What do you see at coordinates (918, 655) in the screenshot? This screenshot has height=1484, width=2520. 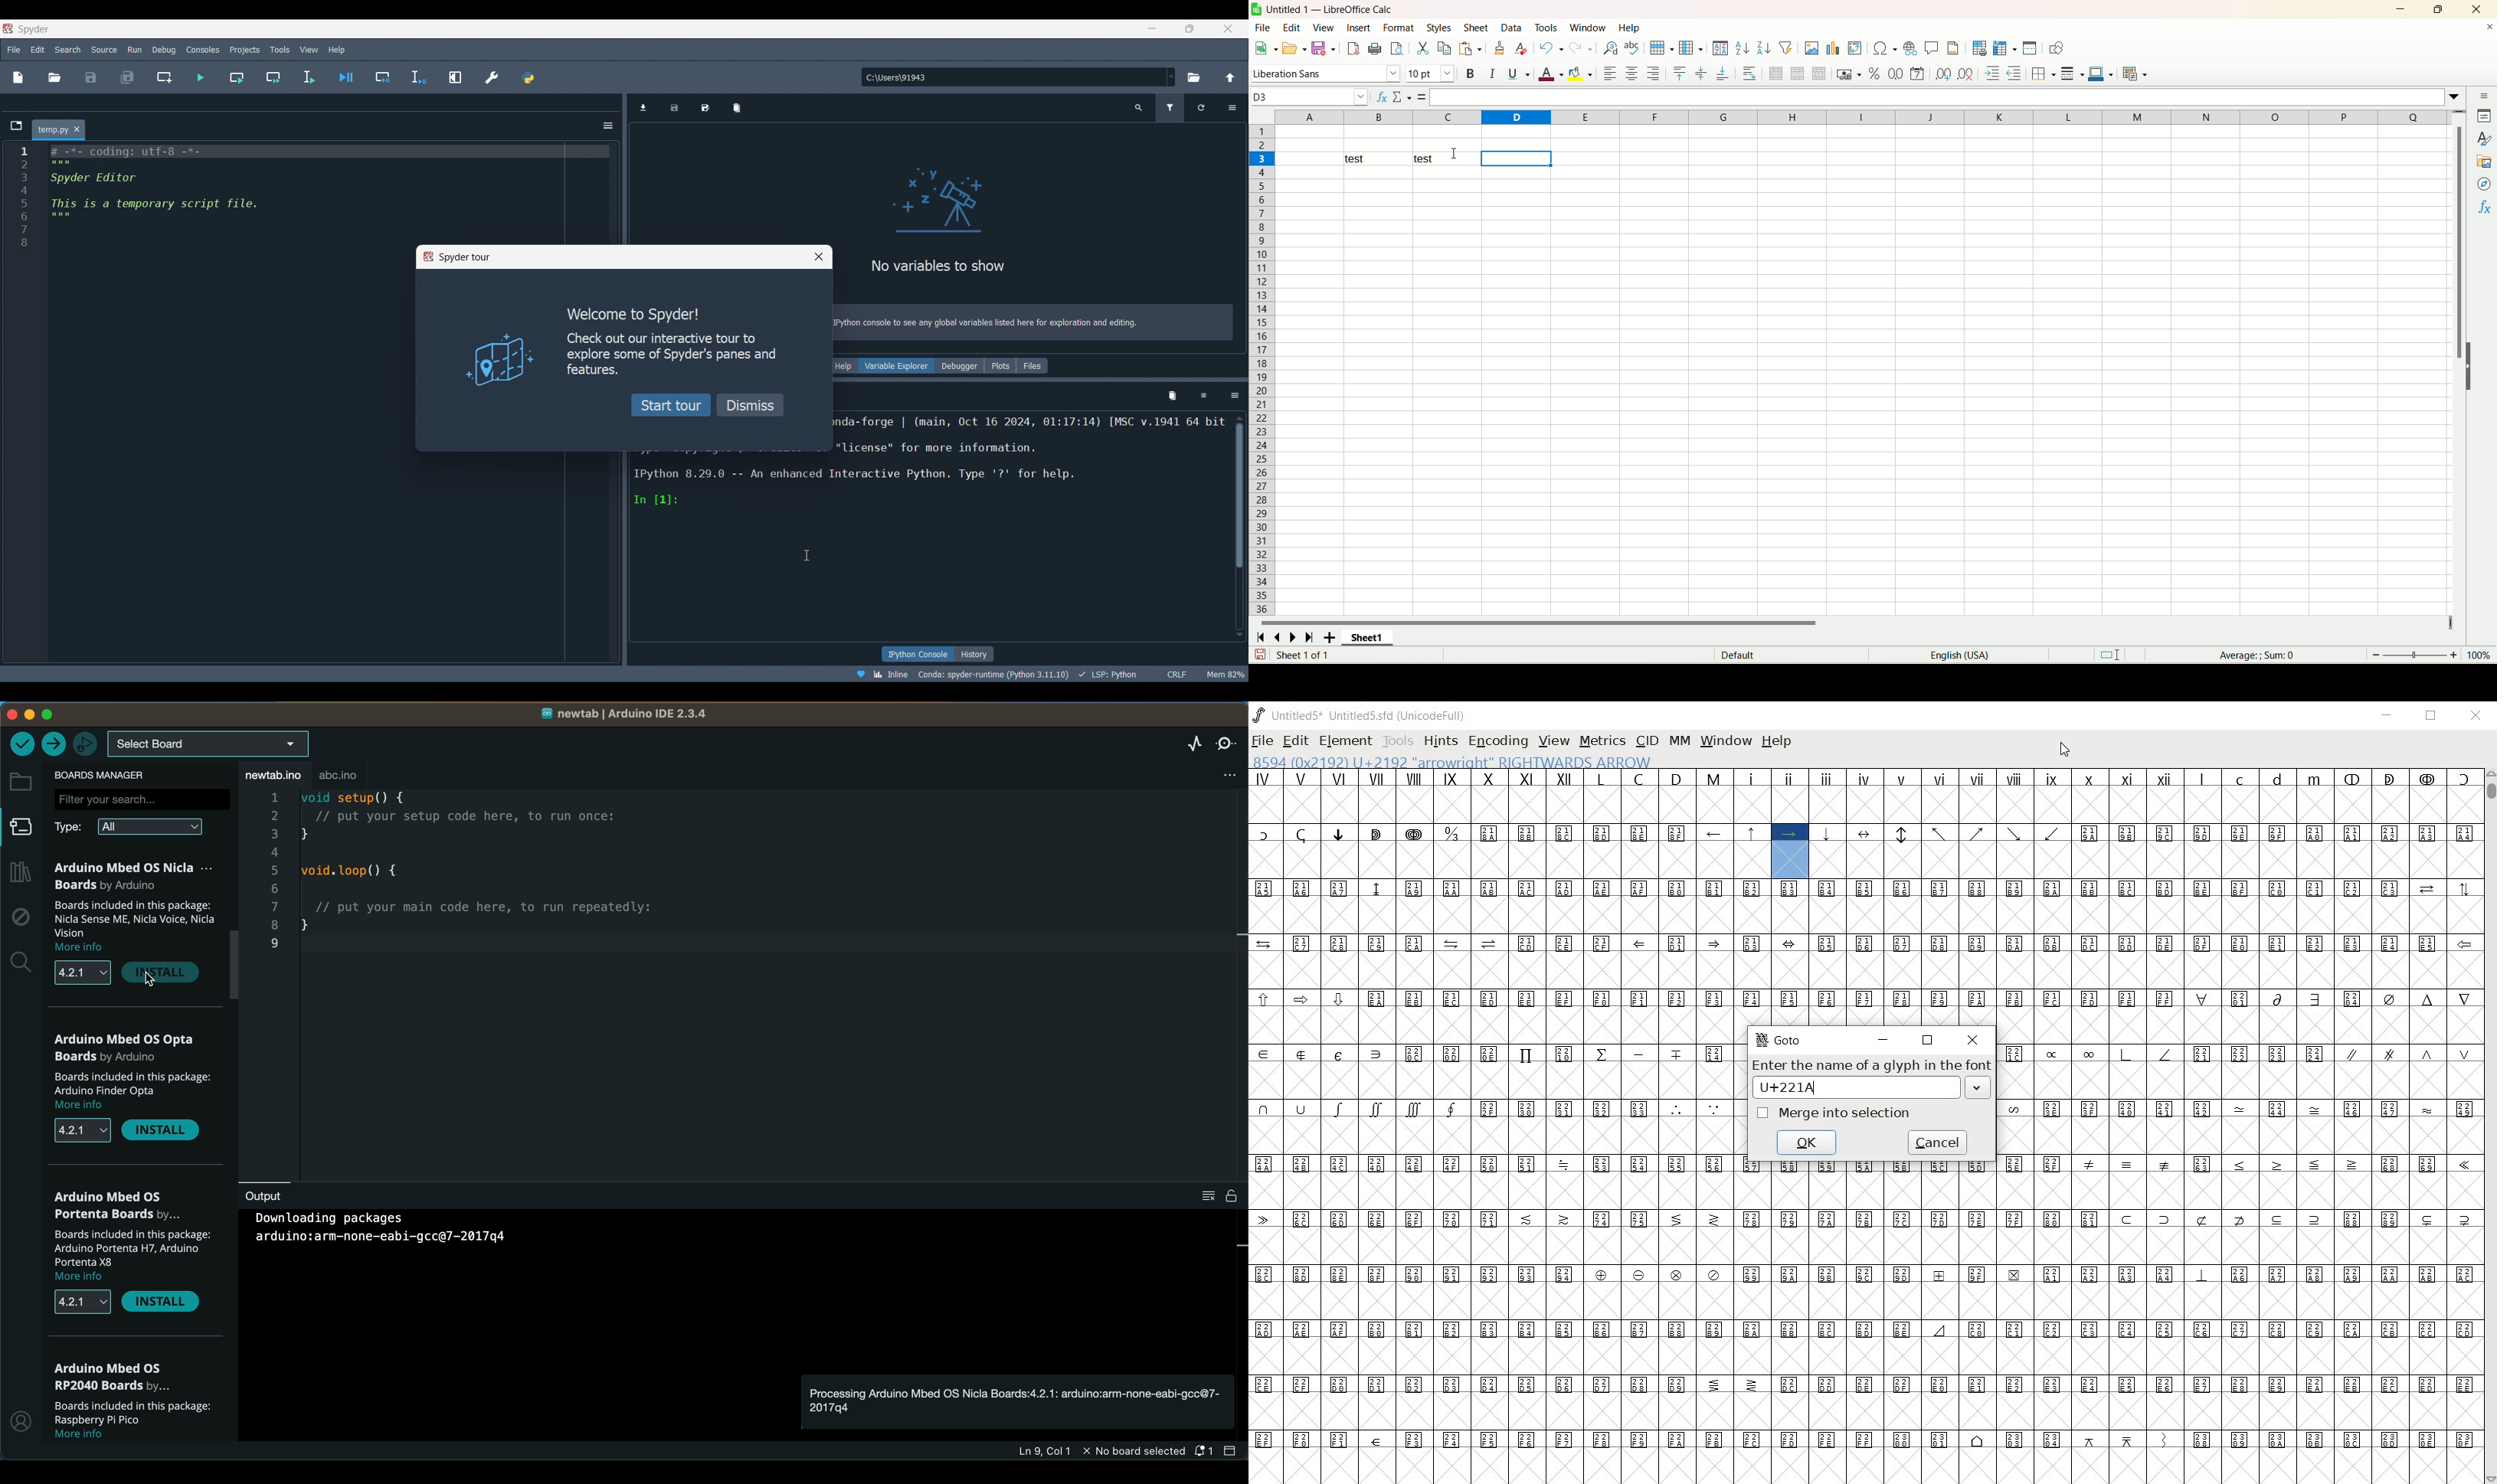 I see `IPython console` at bounding box center [918, 655].